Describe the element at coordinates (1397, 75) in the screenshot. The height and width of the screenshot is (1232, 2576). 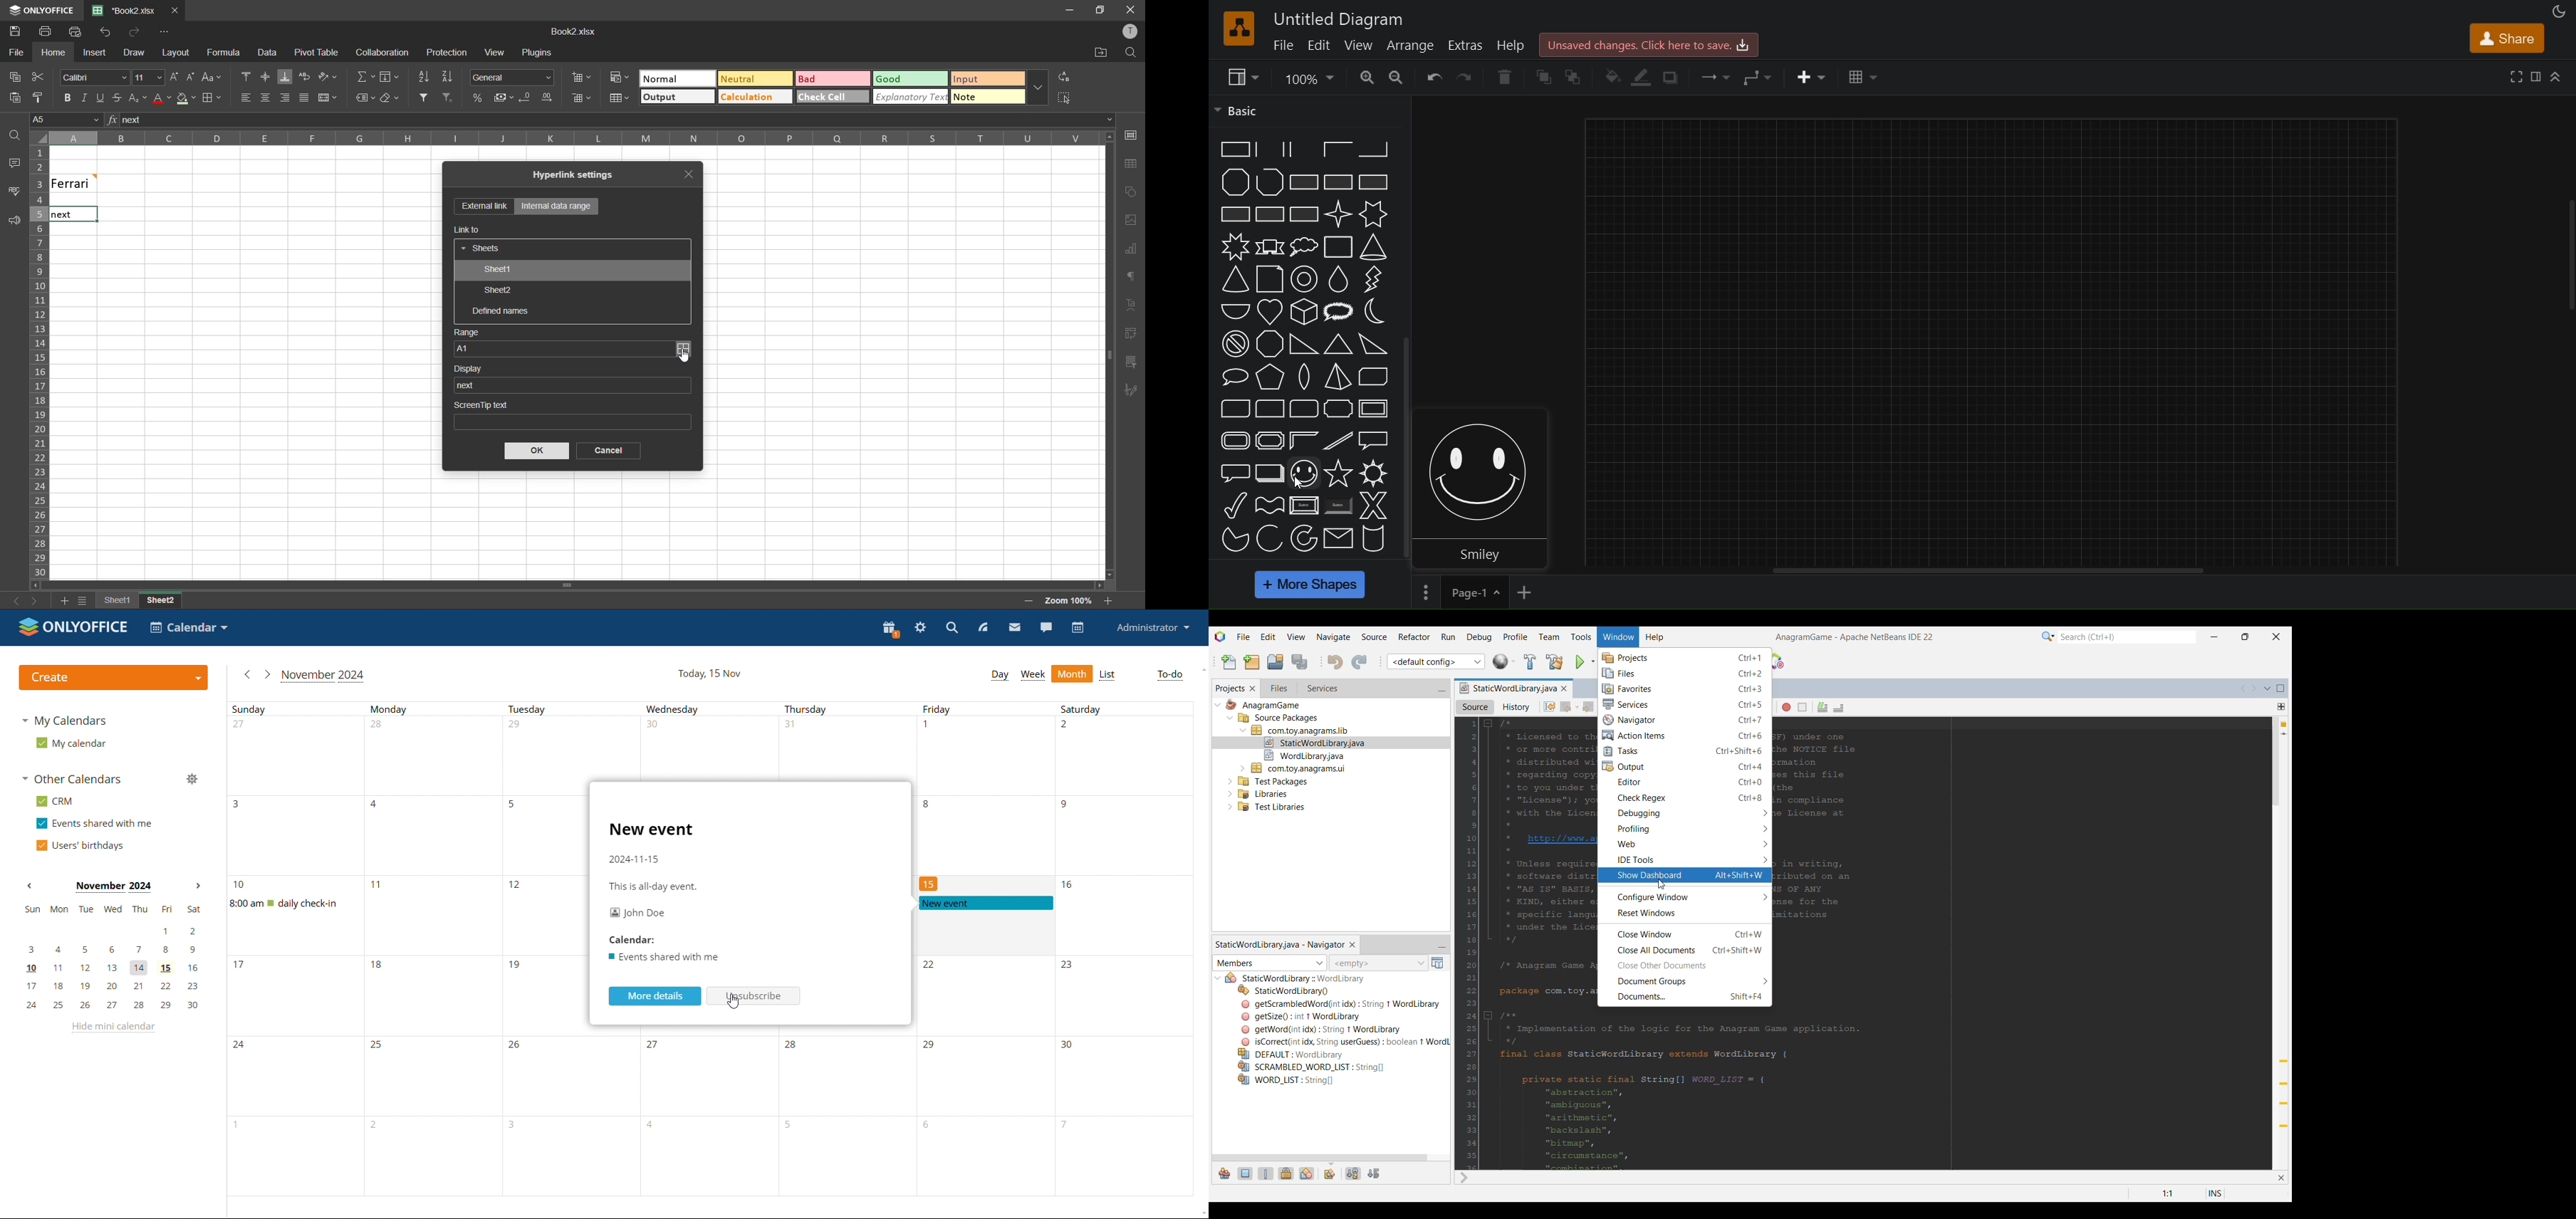
I see `zoom in` at that location.